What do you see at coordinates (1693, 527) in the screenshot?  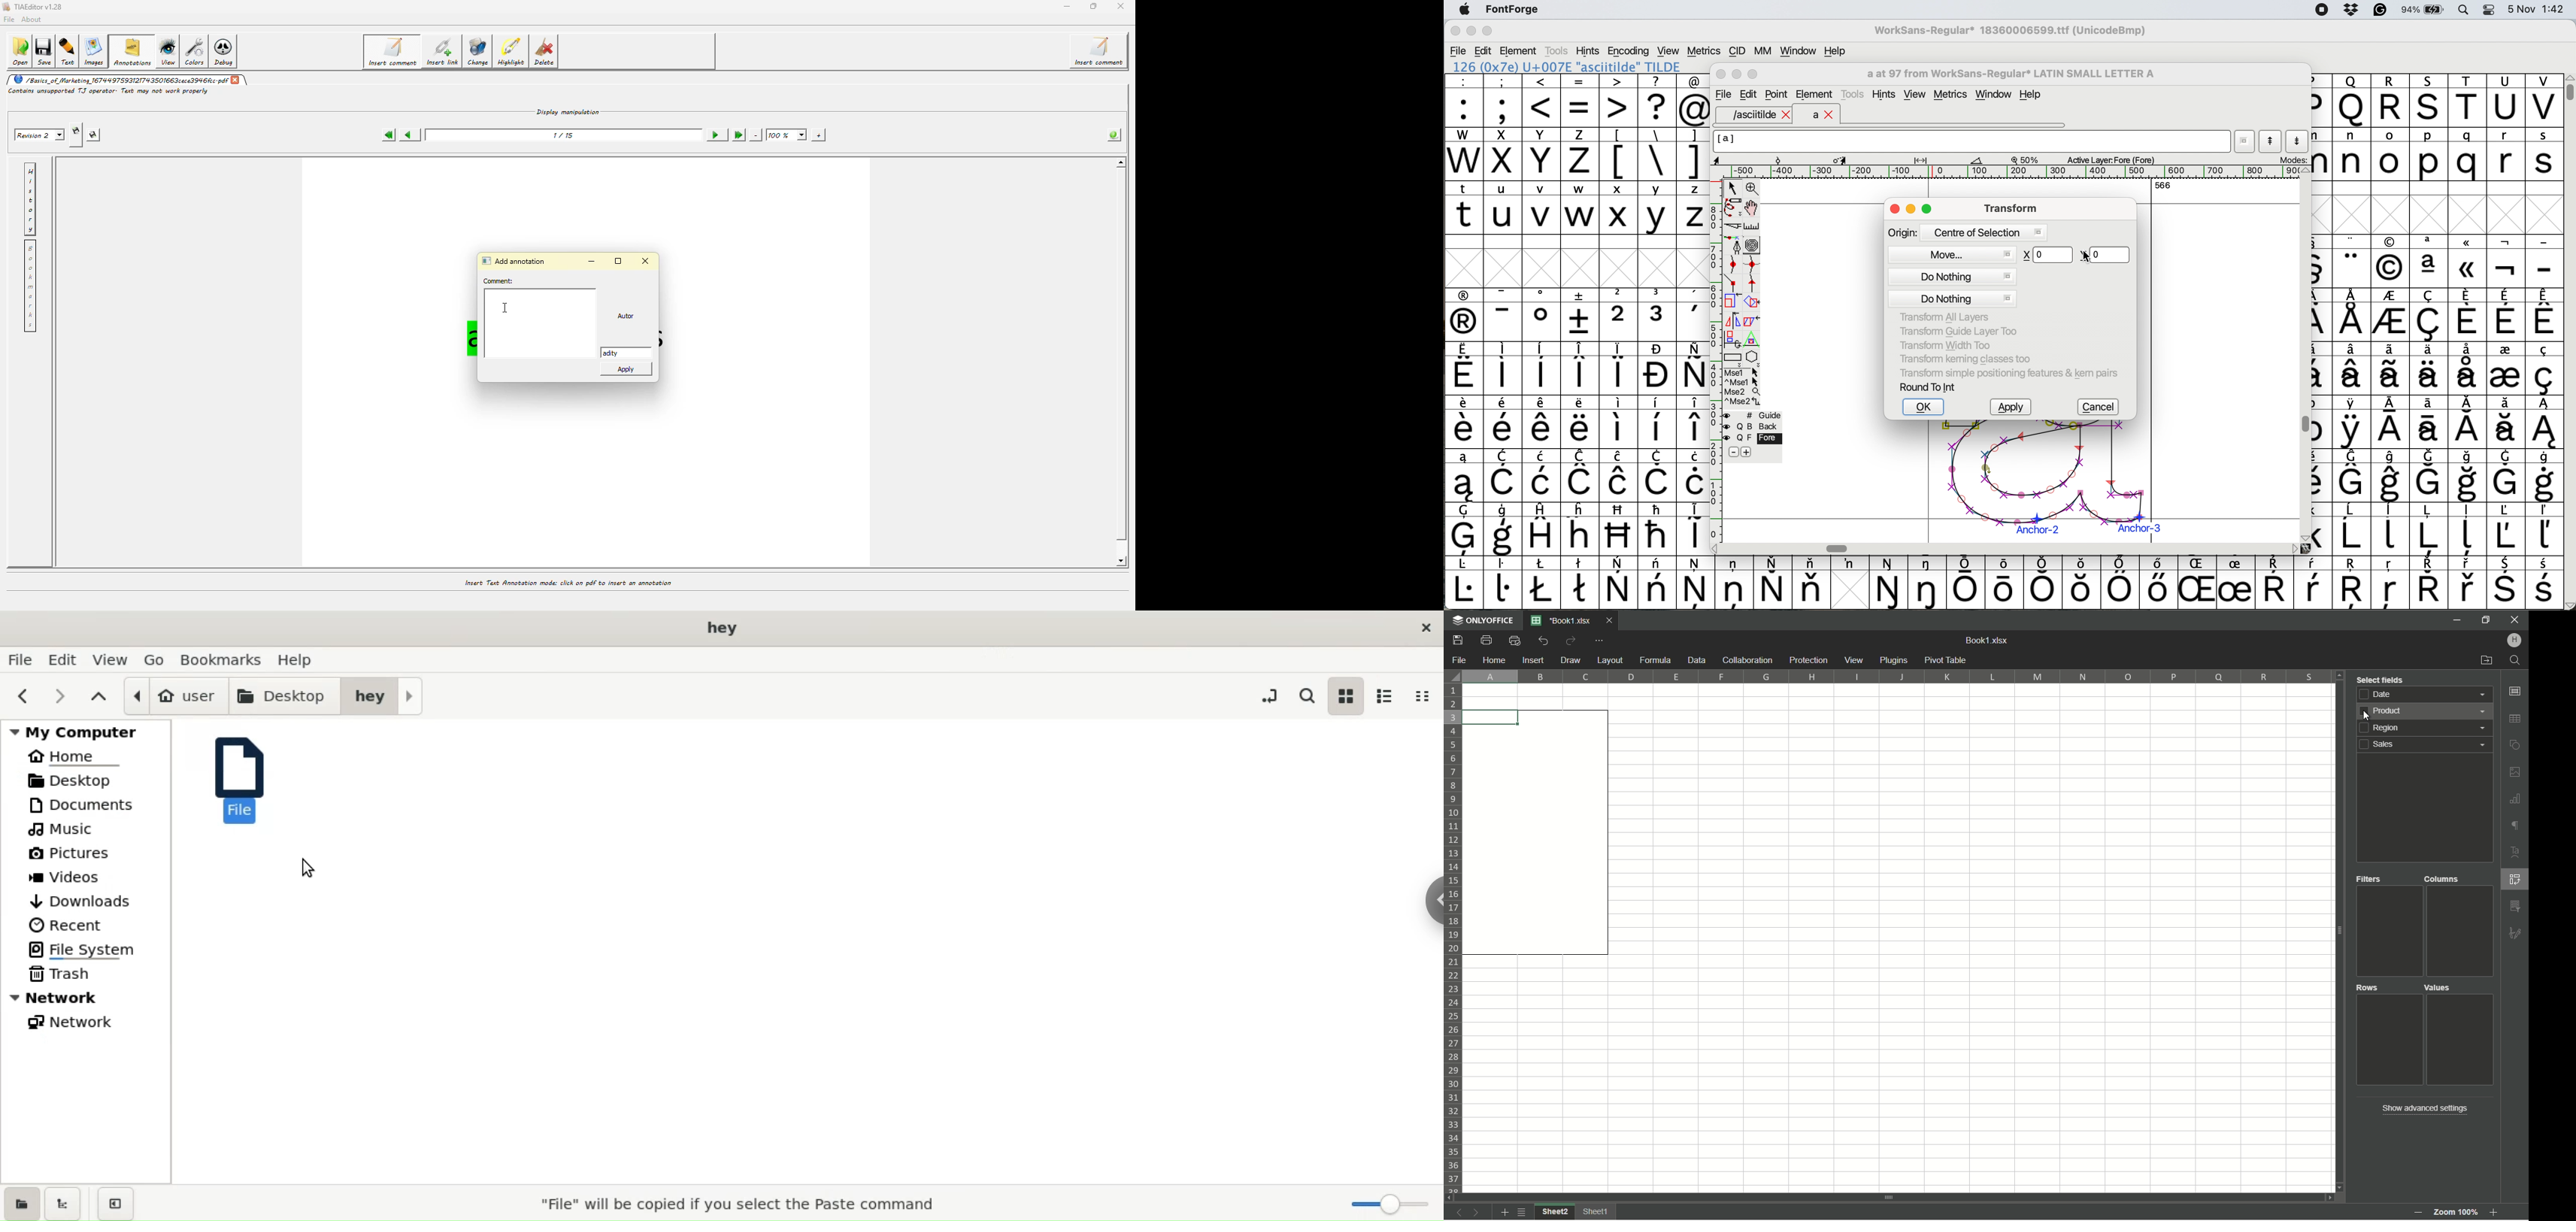 I see `symbol` at bounding box center [1693, 527].